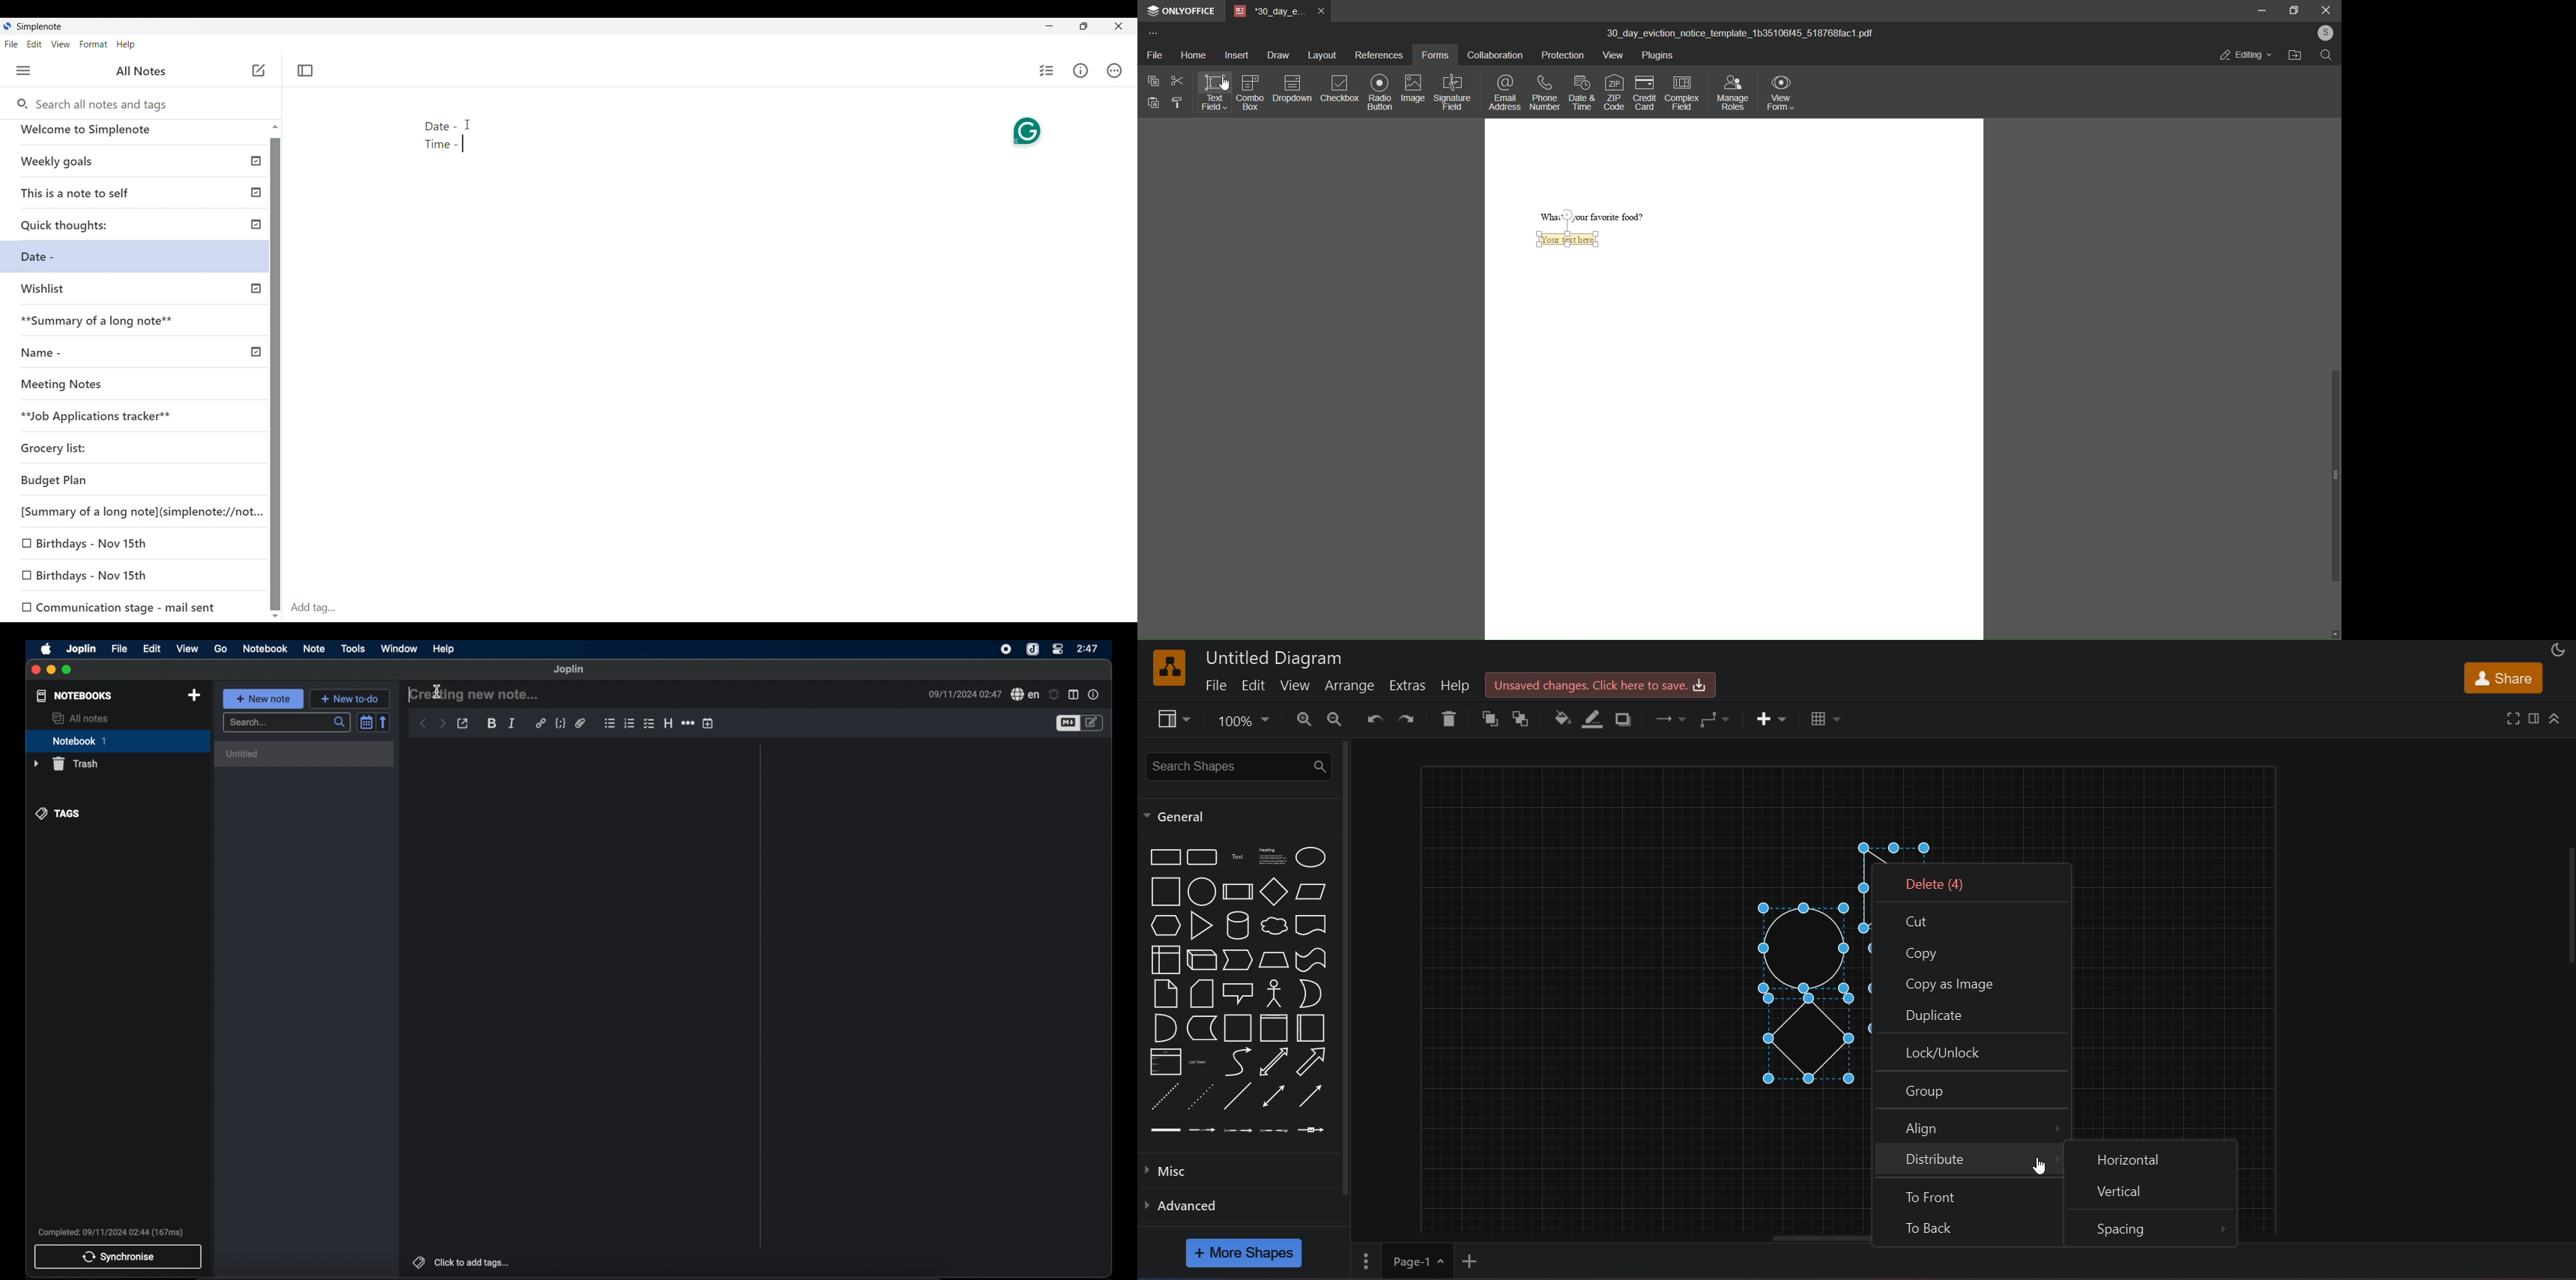 The width and height of the screenshot is (2576, 1288). What do you see at coordinates (265, 648) in the screenshot?
I see `notebook` at bounding box center [265, 648].